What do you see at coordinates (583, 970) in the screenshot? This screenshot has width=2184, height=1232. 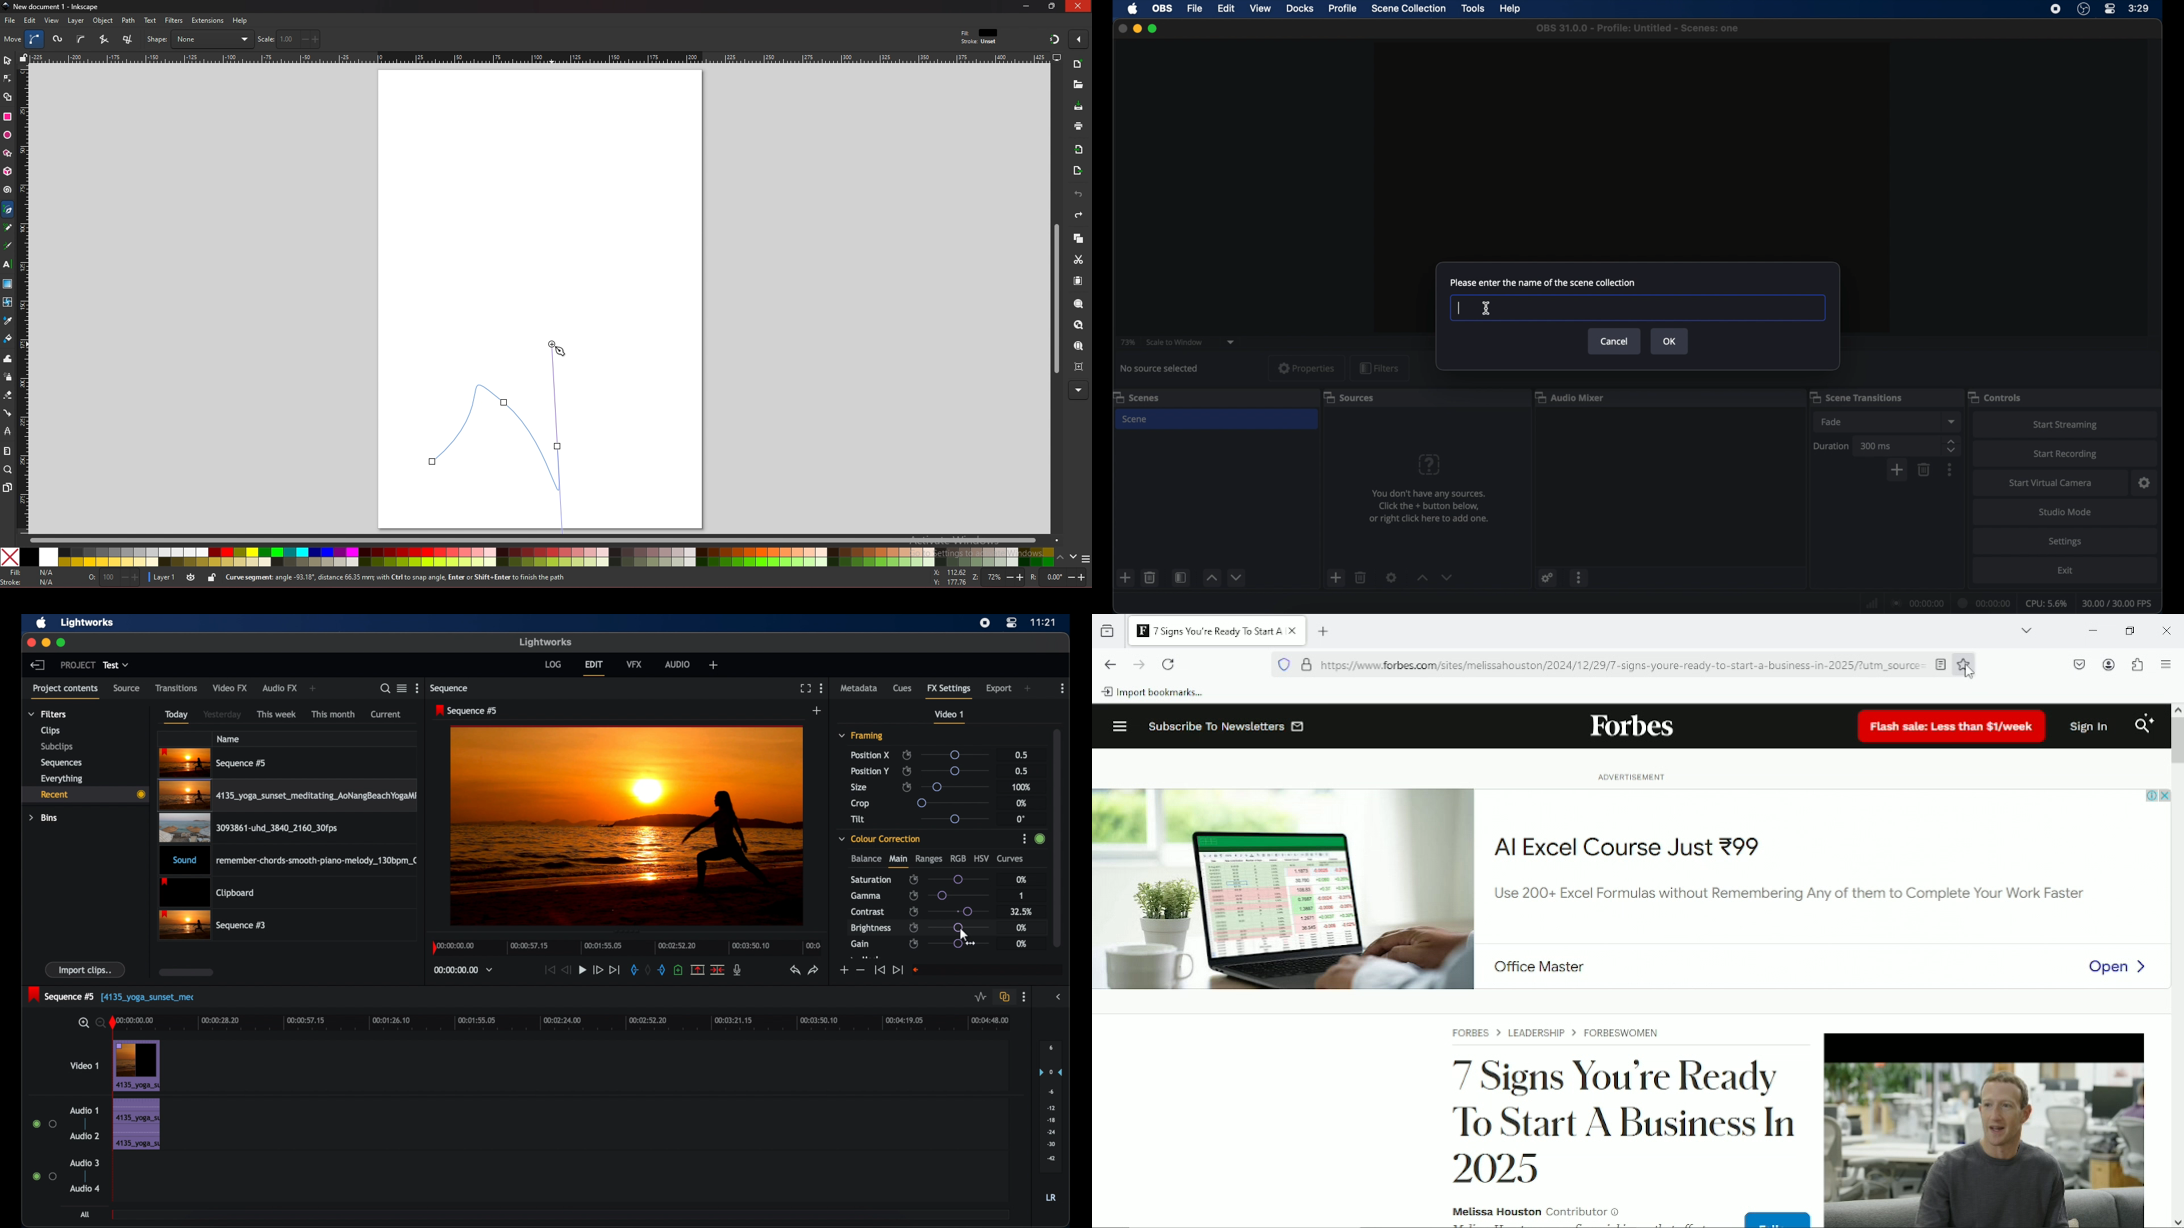 I see `play ` at bounding box center [583, 970].